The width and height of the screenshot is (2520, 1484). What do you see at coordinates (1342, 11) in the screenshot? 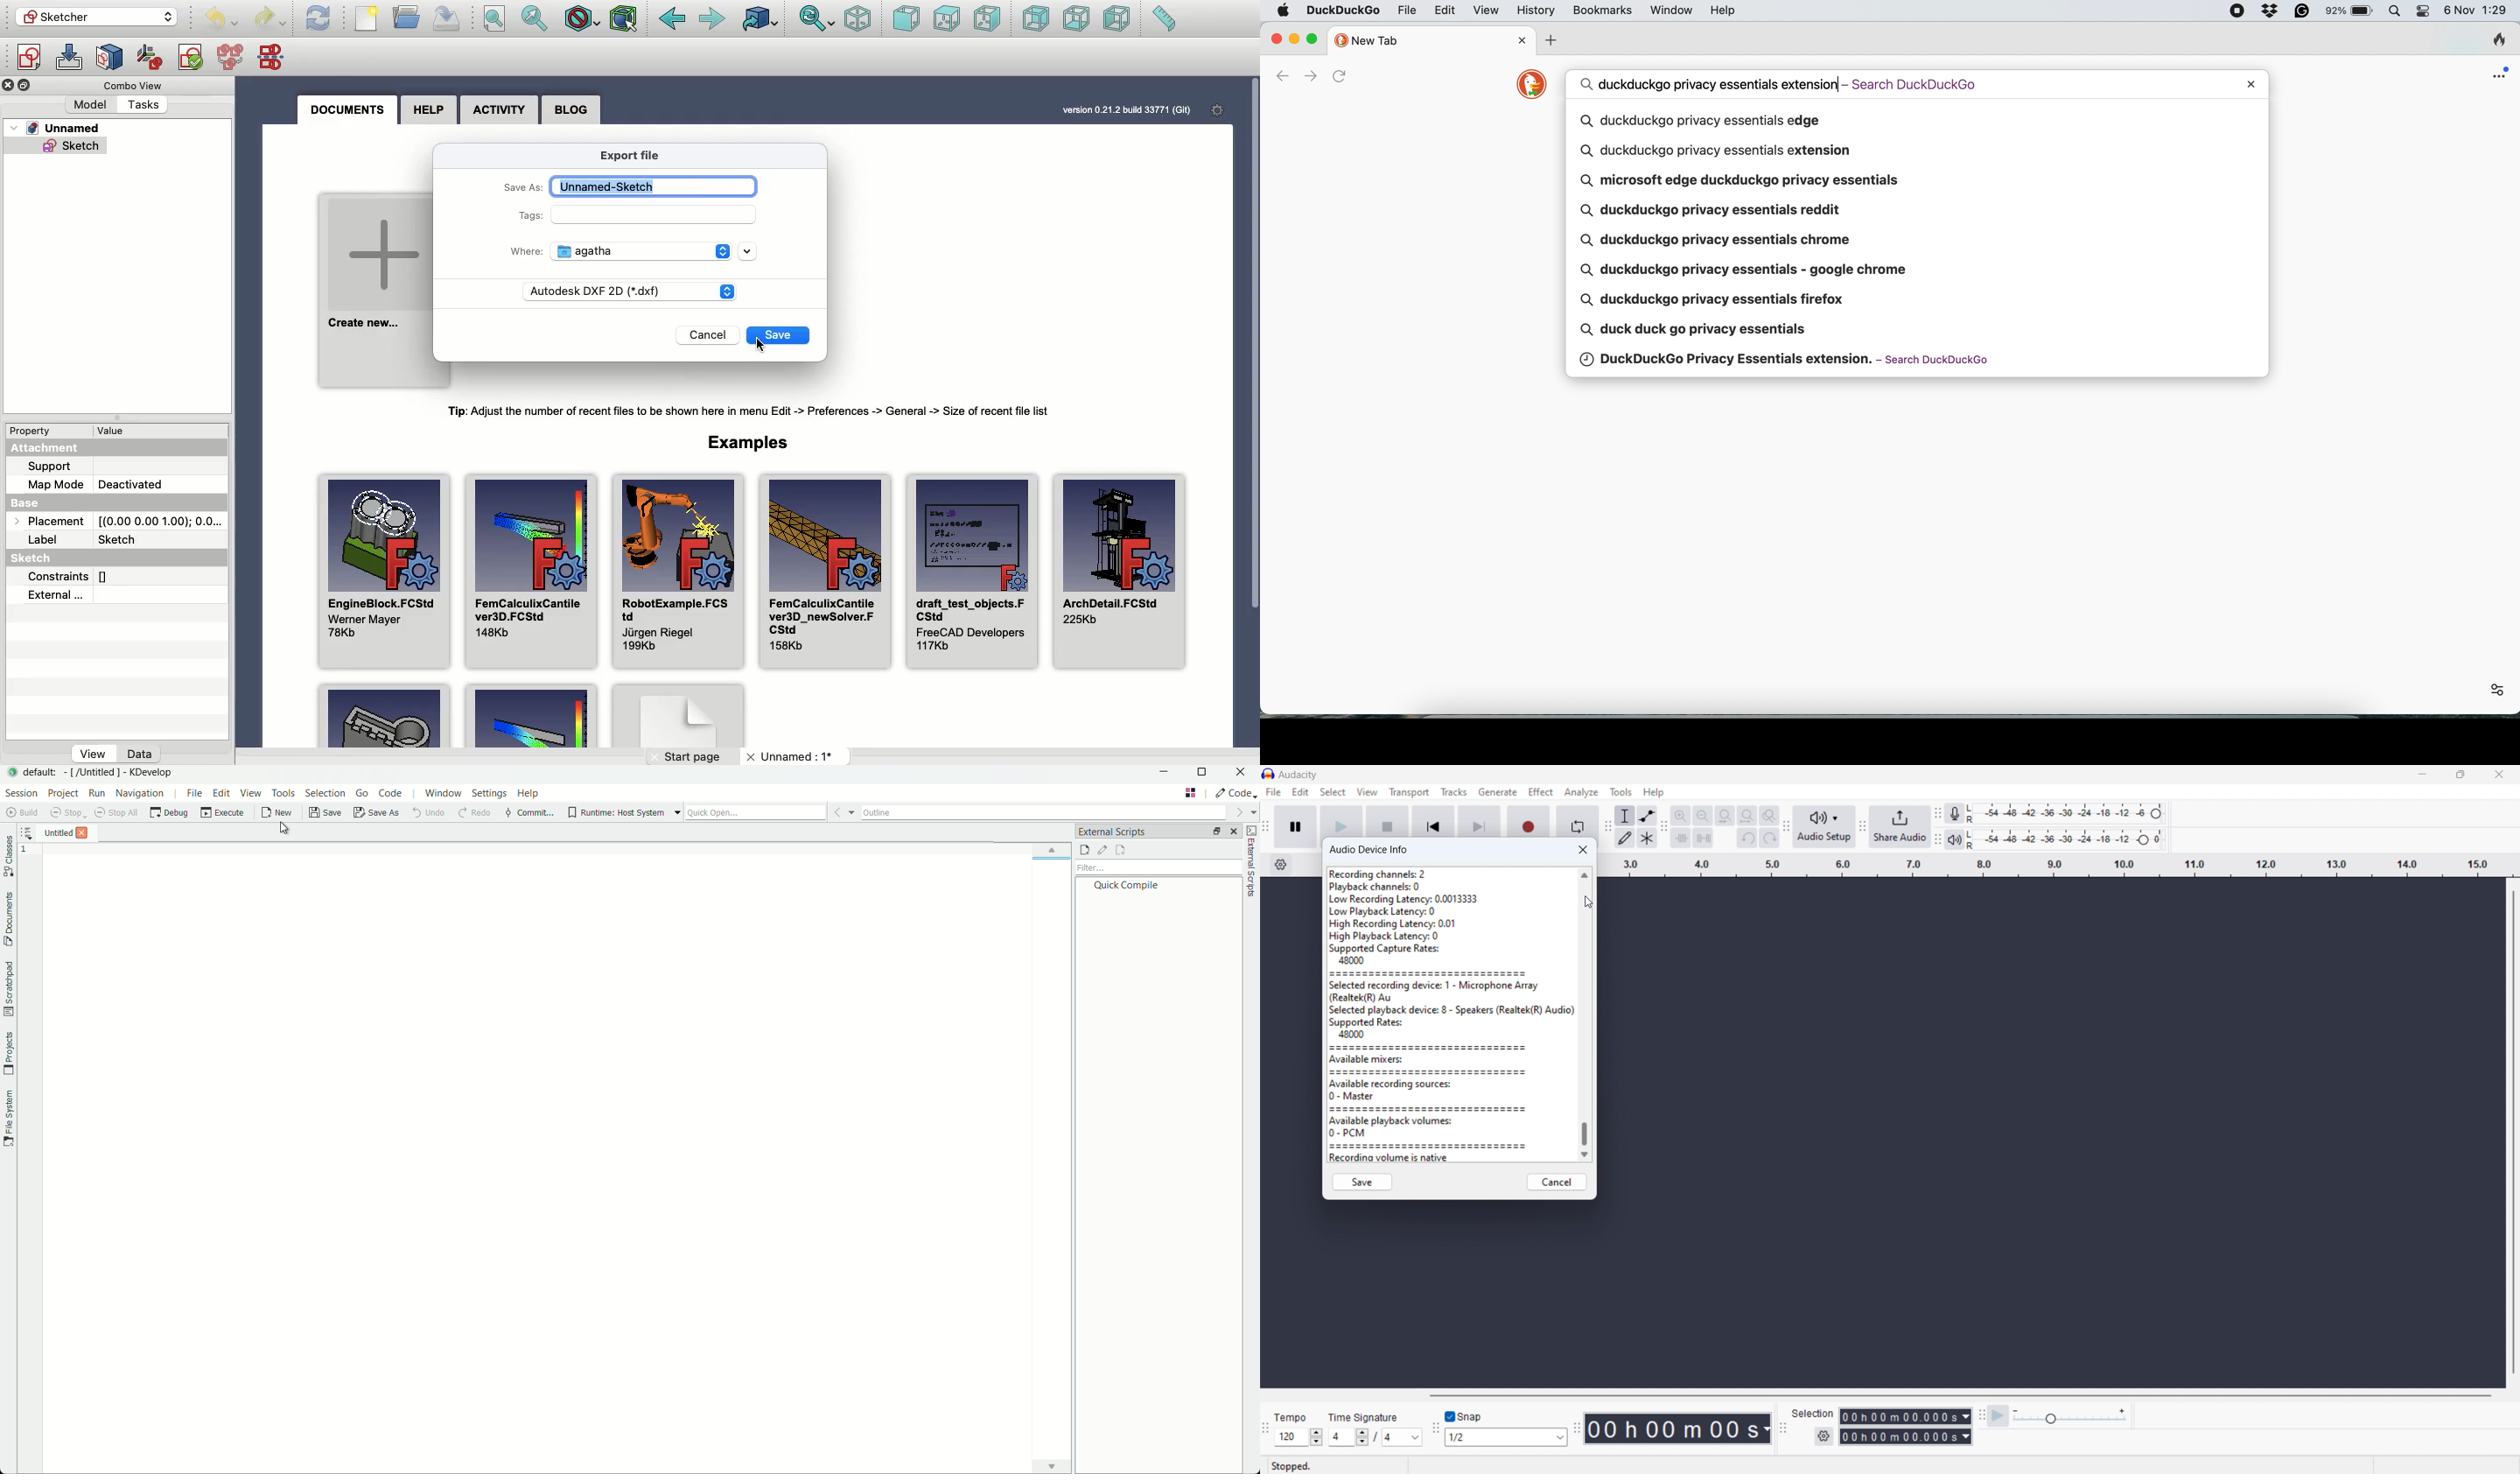
I see `duckduckgo` at bounding box center [1342, 11].